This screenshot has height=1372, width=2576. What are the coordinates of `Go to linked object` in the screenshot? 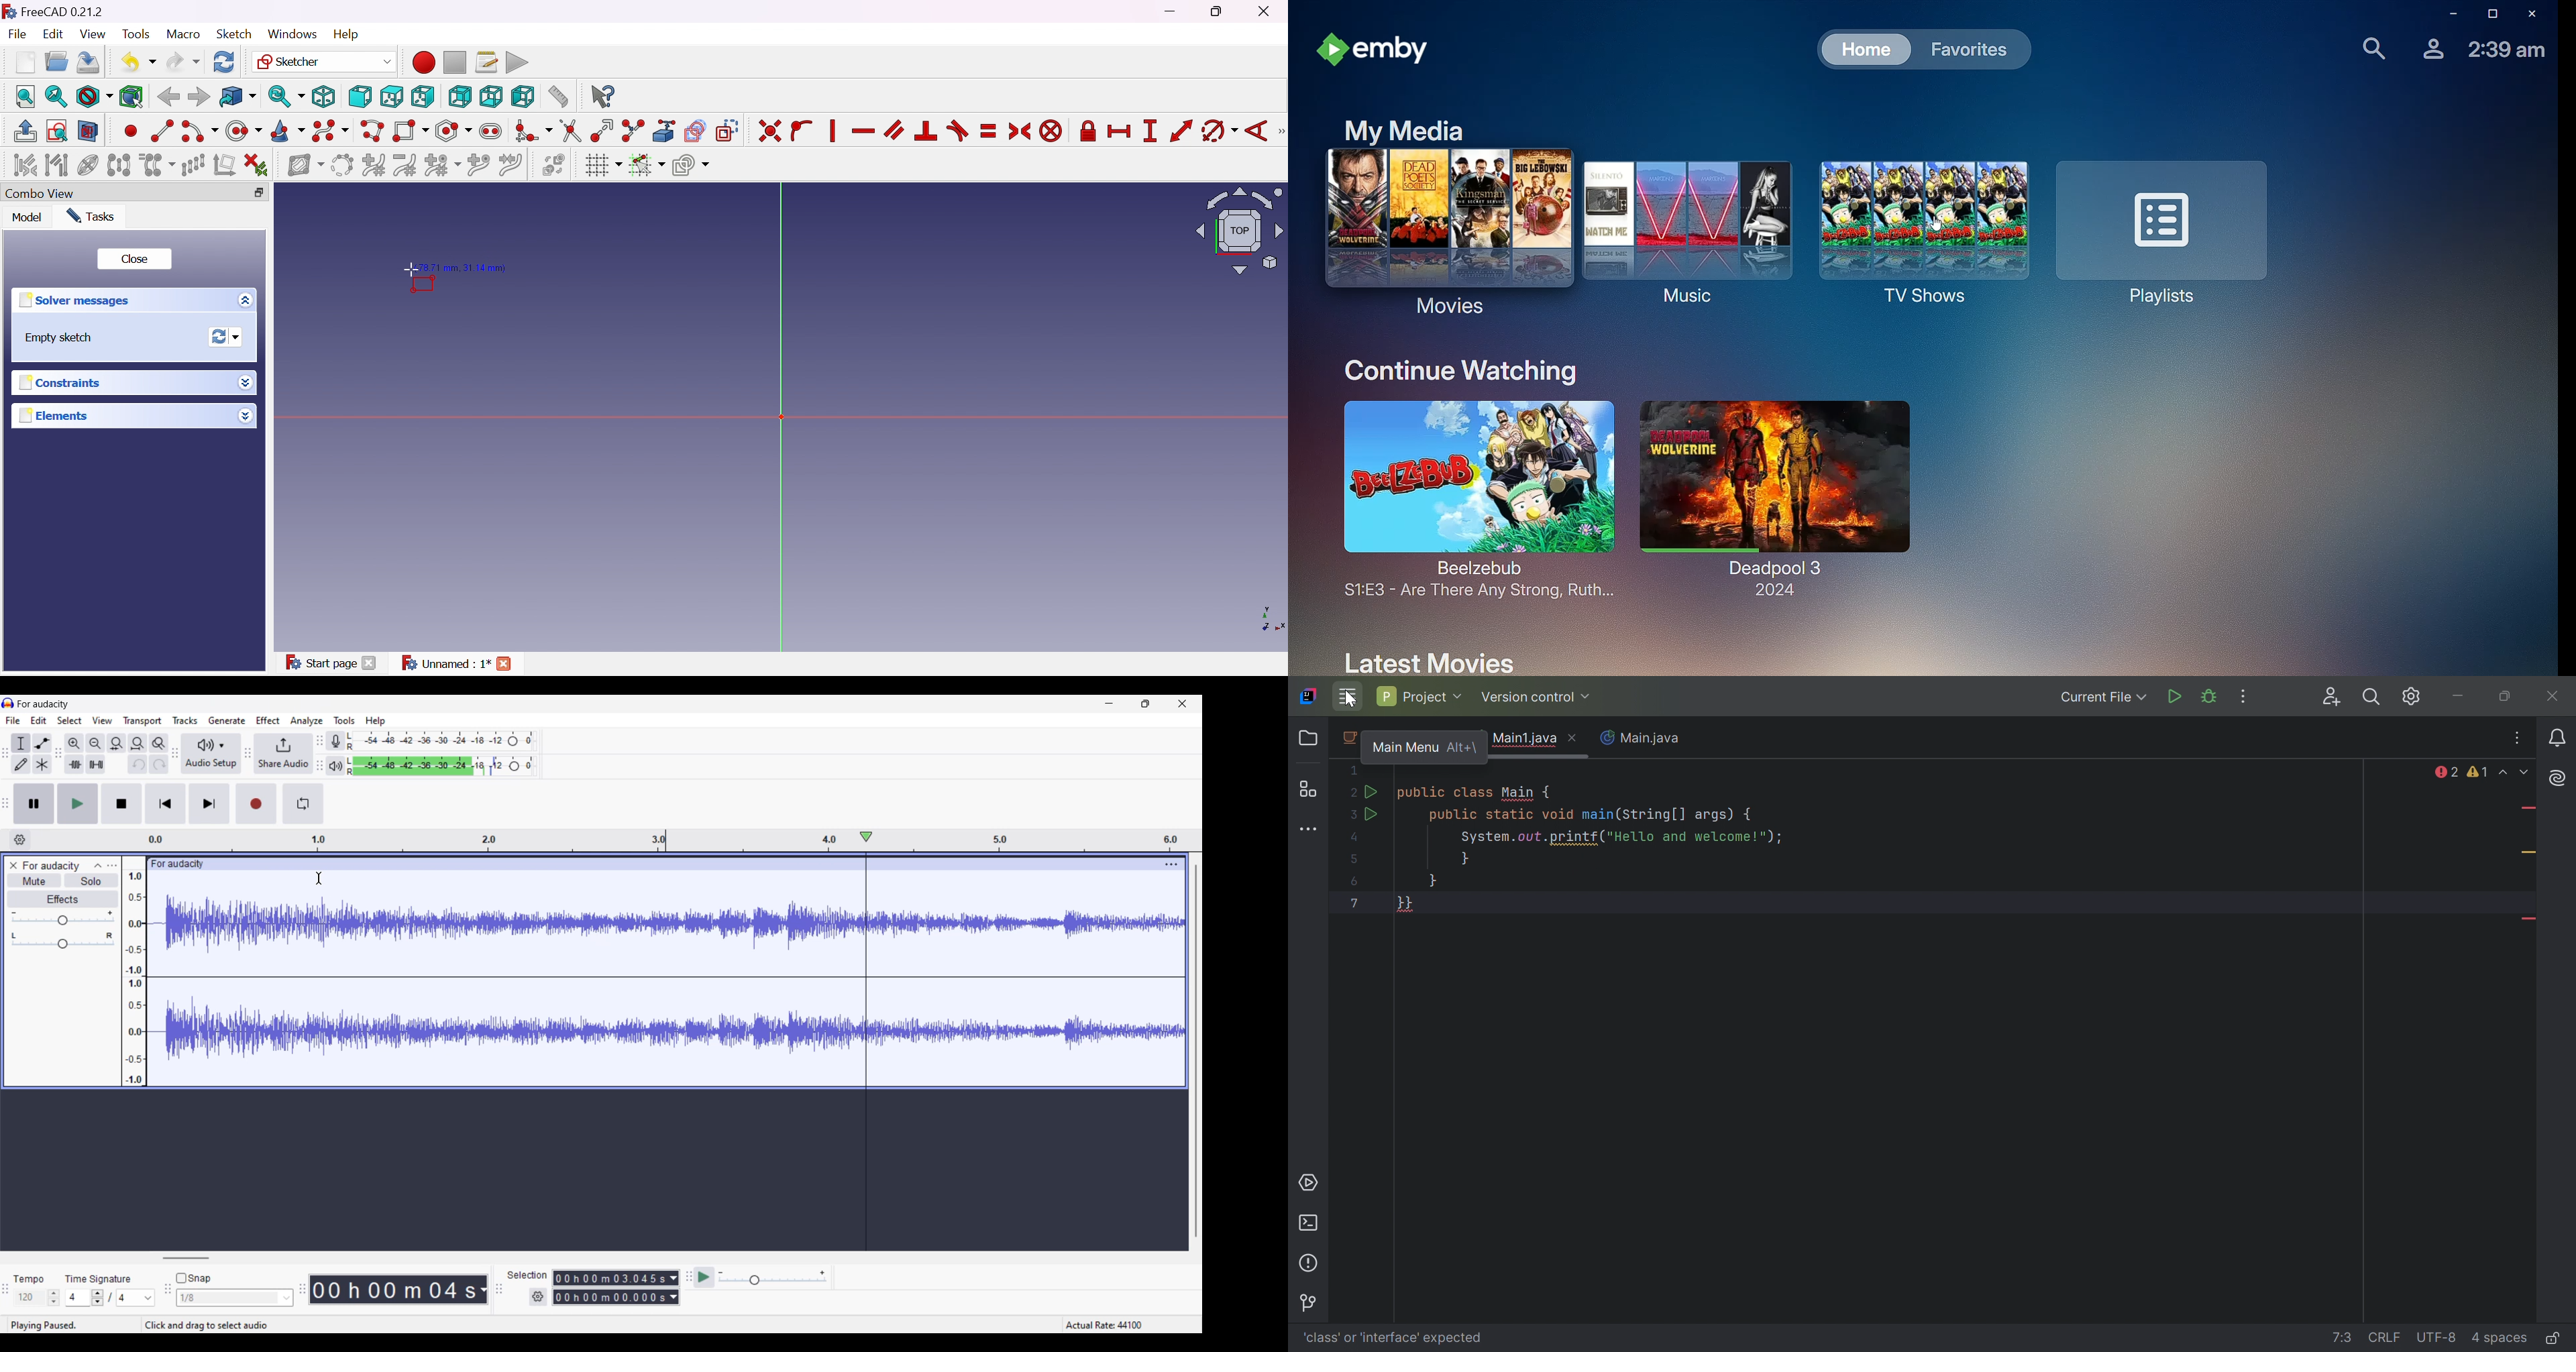 It's located at (237, 96).